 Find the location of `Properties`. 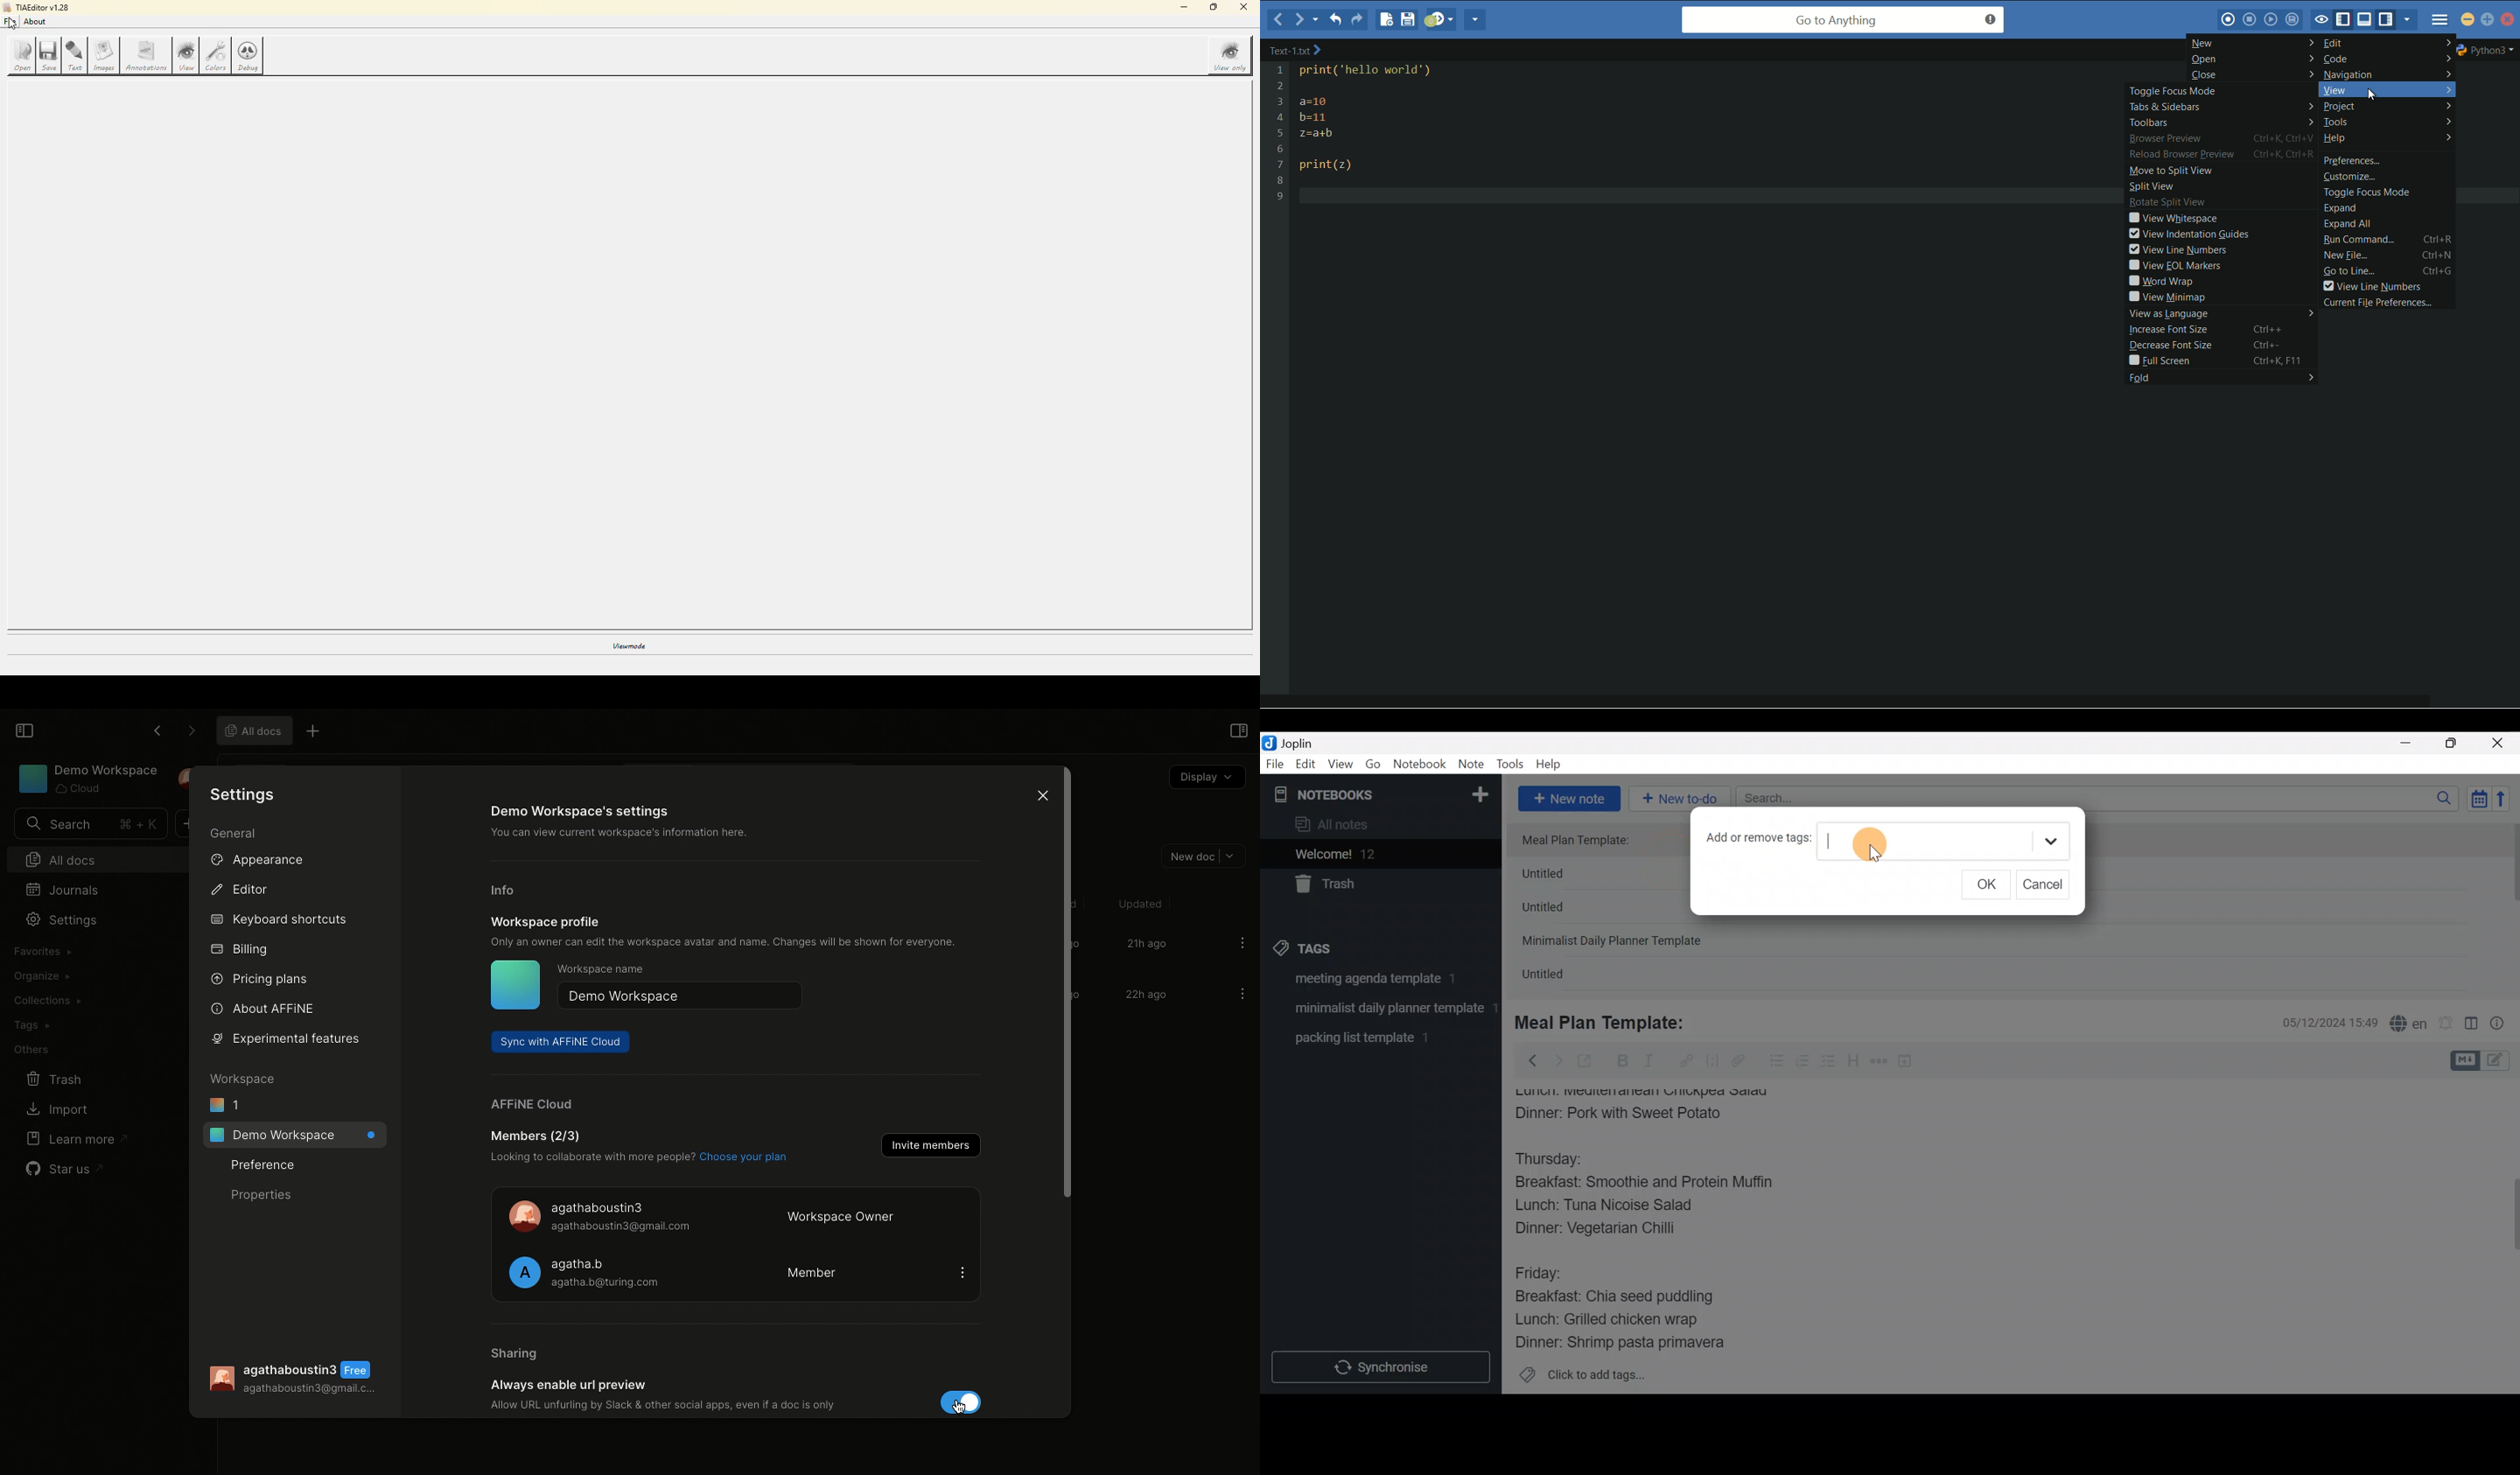

Properties is located at coordinates (262, 1193).